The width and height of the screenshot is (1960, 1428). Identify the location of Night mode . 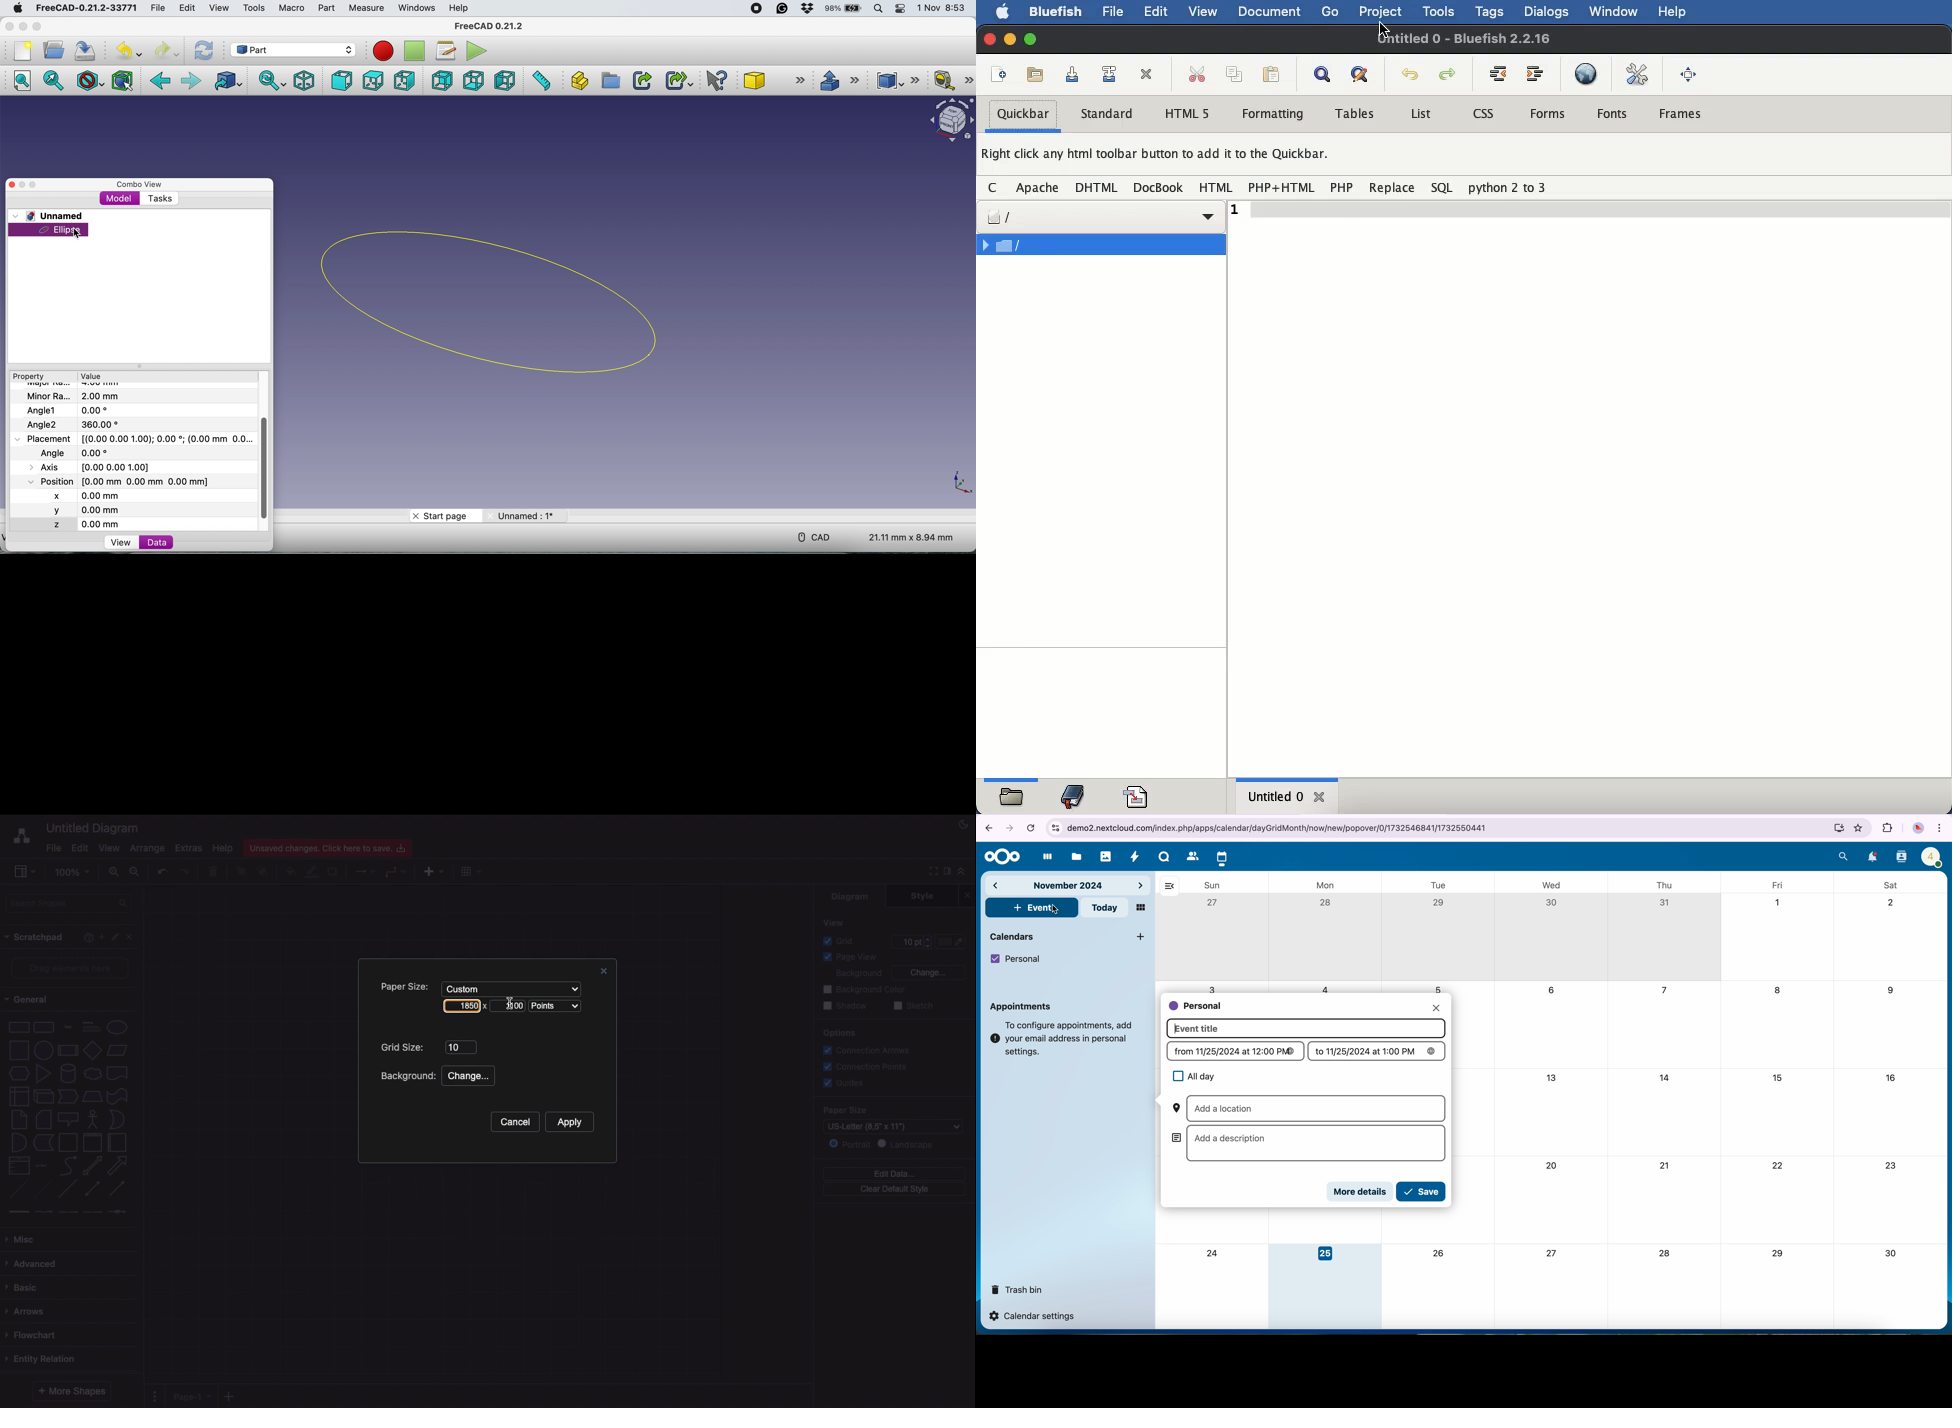
(965, 823).